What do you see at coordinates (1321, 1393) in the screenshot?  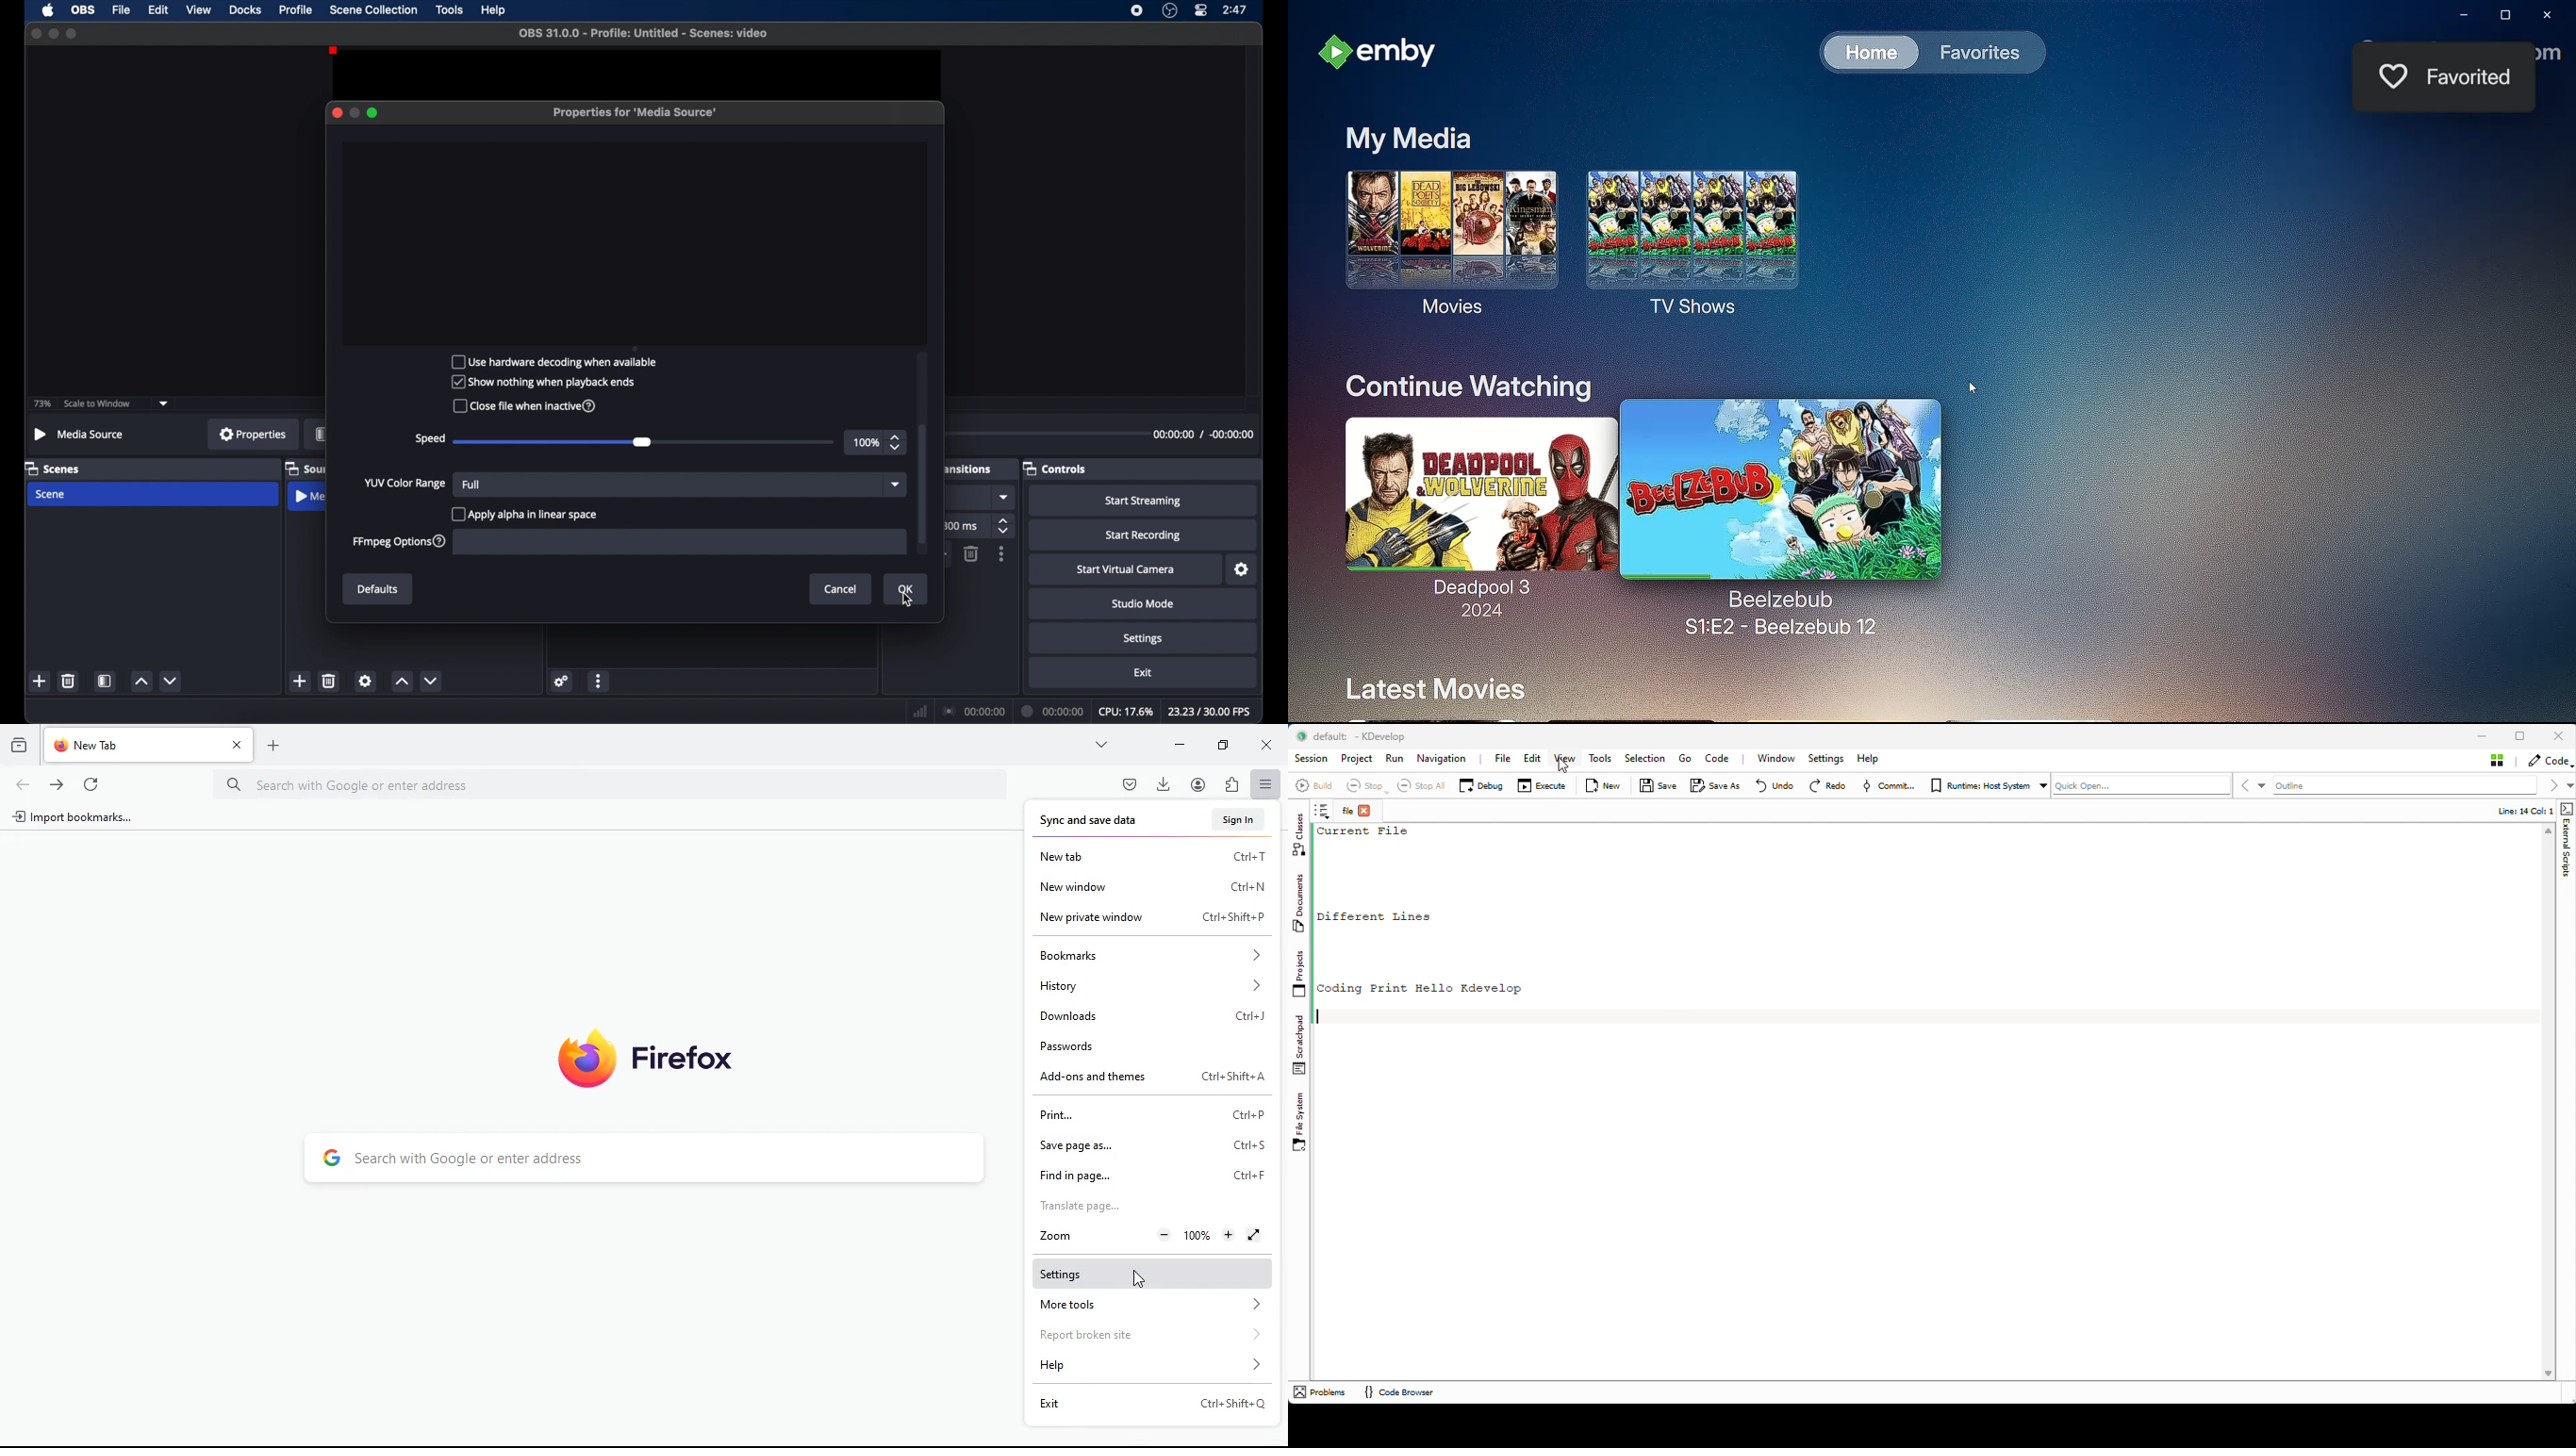 I see `Problems` at bounding box center [1321, 1393].